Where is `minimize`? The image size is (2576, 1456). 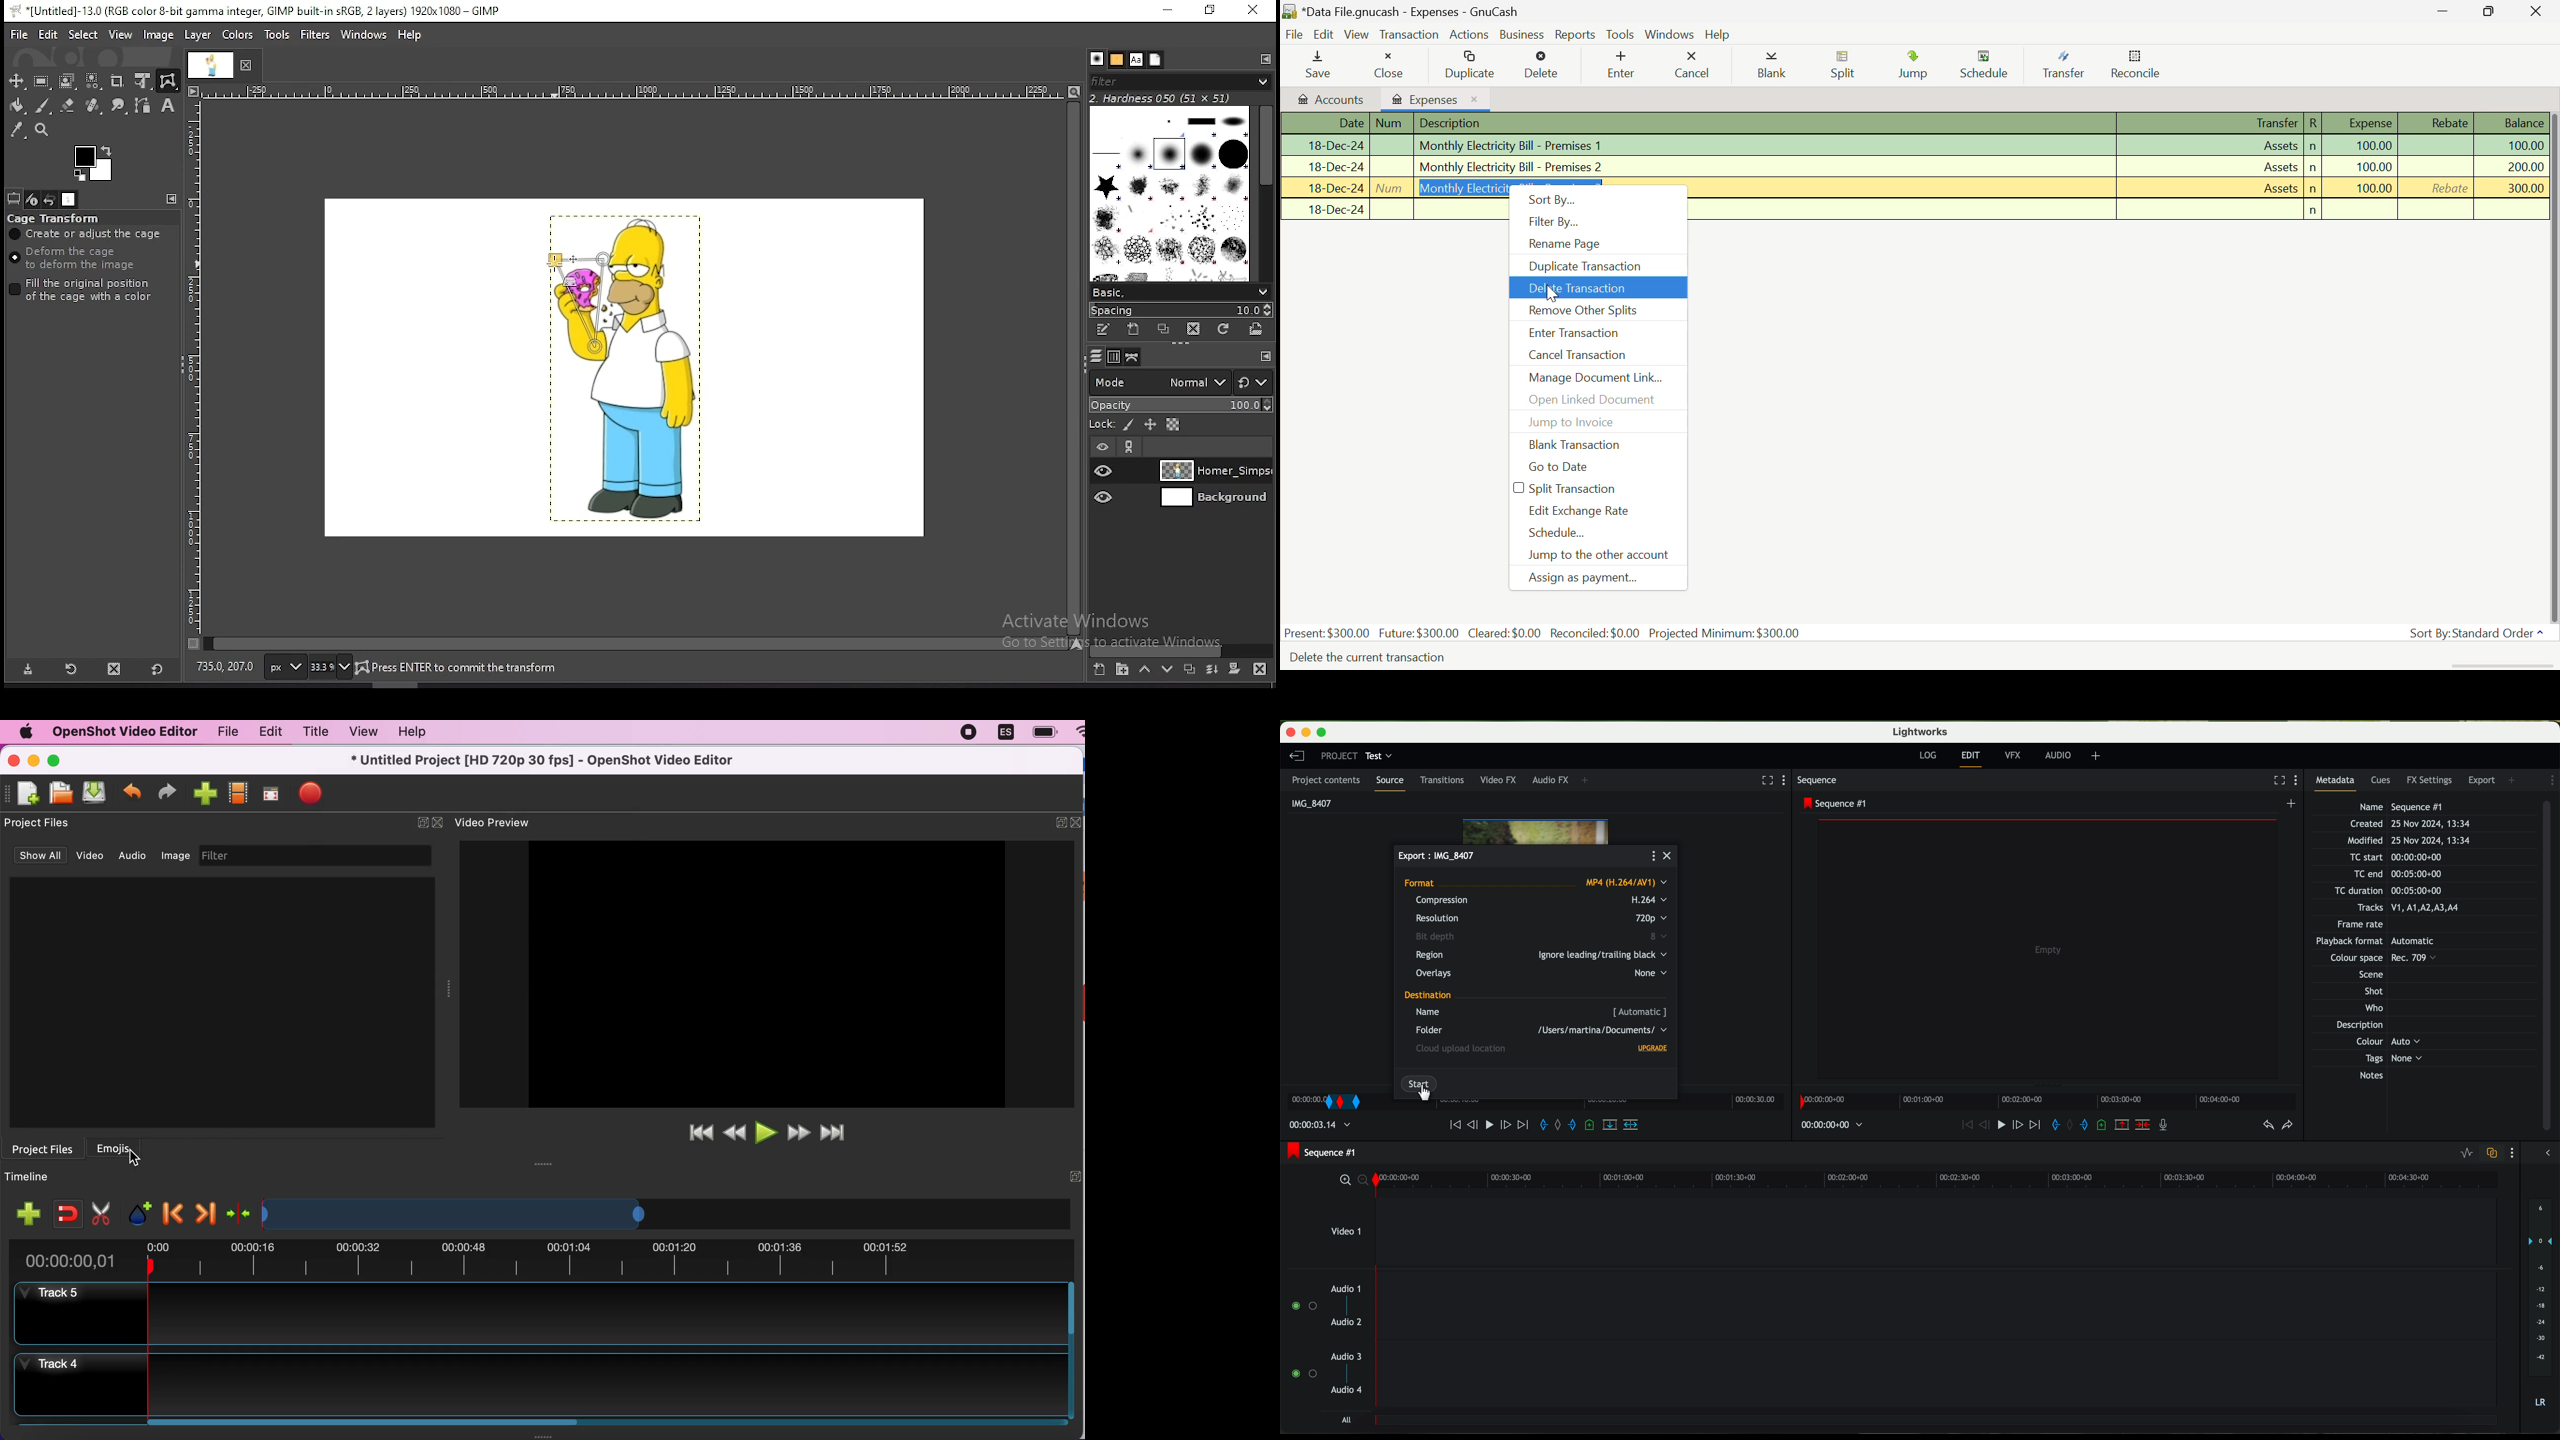
minimize is located at coordinates (1303, 731).